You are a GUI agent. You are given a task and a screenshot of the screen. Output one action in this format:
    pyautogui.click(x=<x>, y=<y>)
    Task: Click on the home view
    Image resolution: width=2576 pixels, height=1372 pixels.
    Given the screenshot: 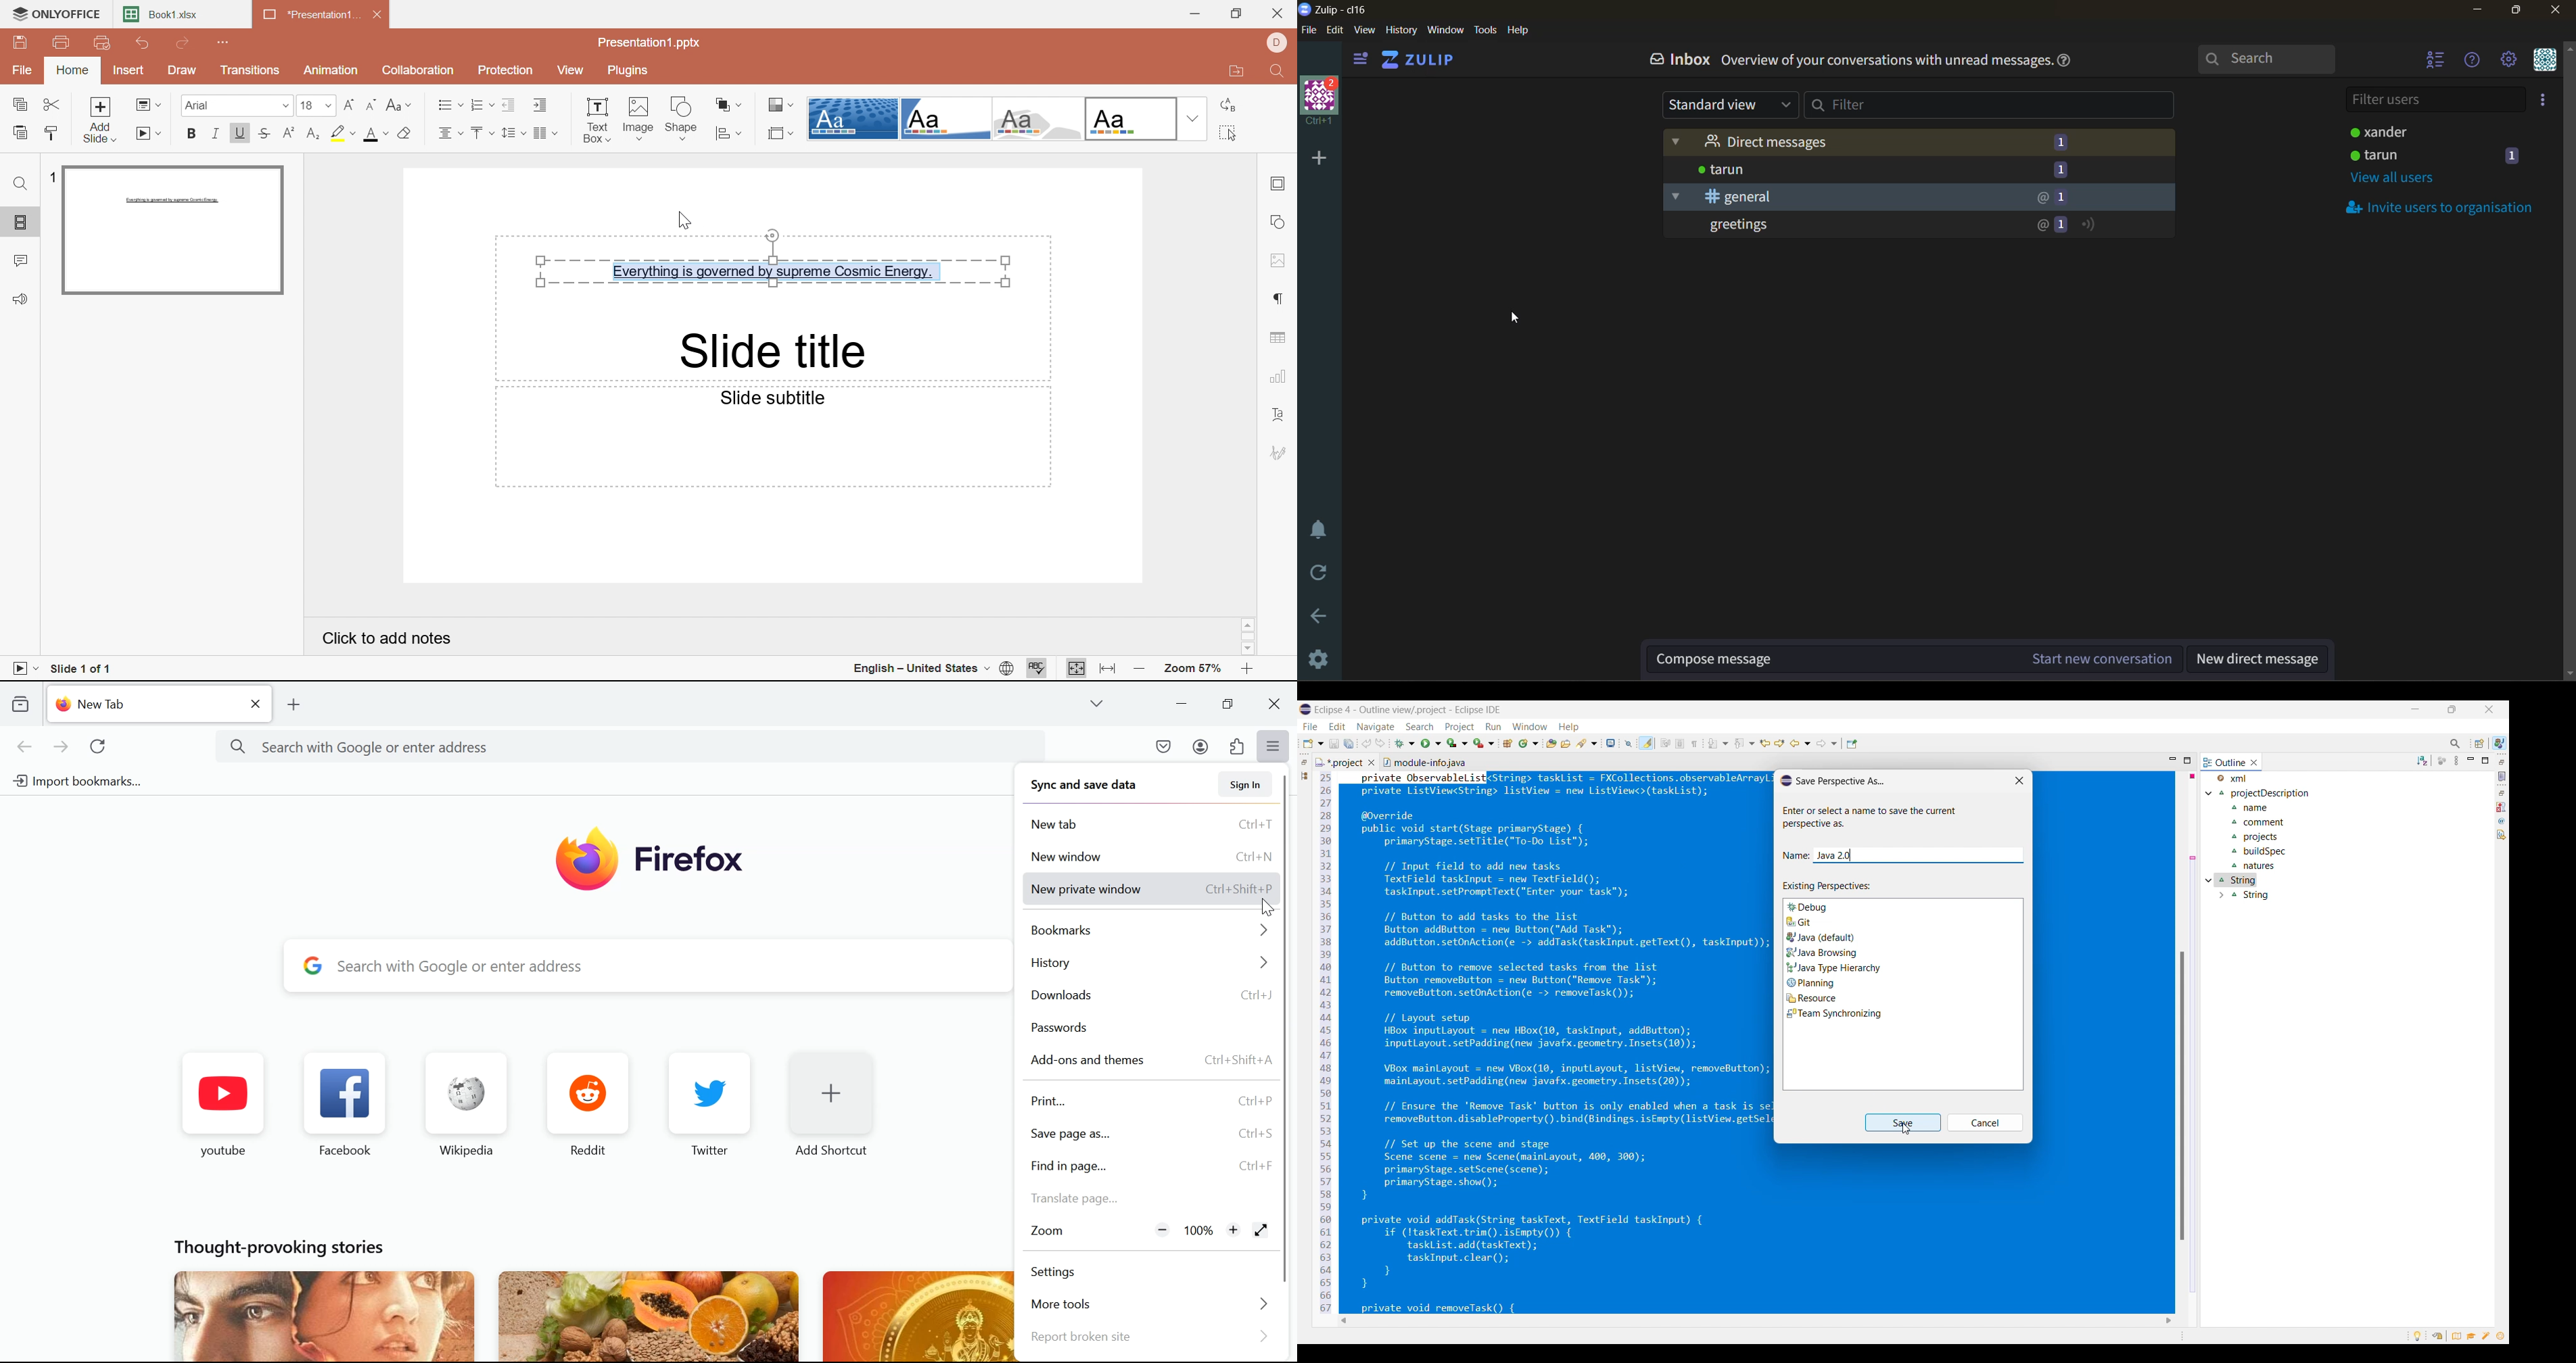 What is the action you would take?
    pyautogui.click(x=1429, y=60)
    